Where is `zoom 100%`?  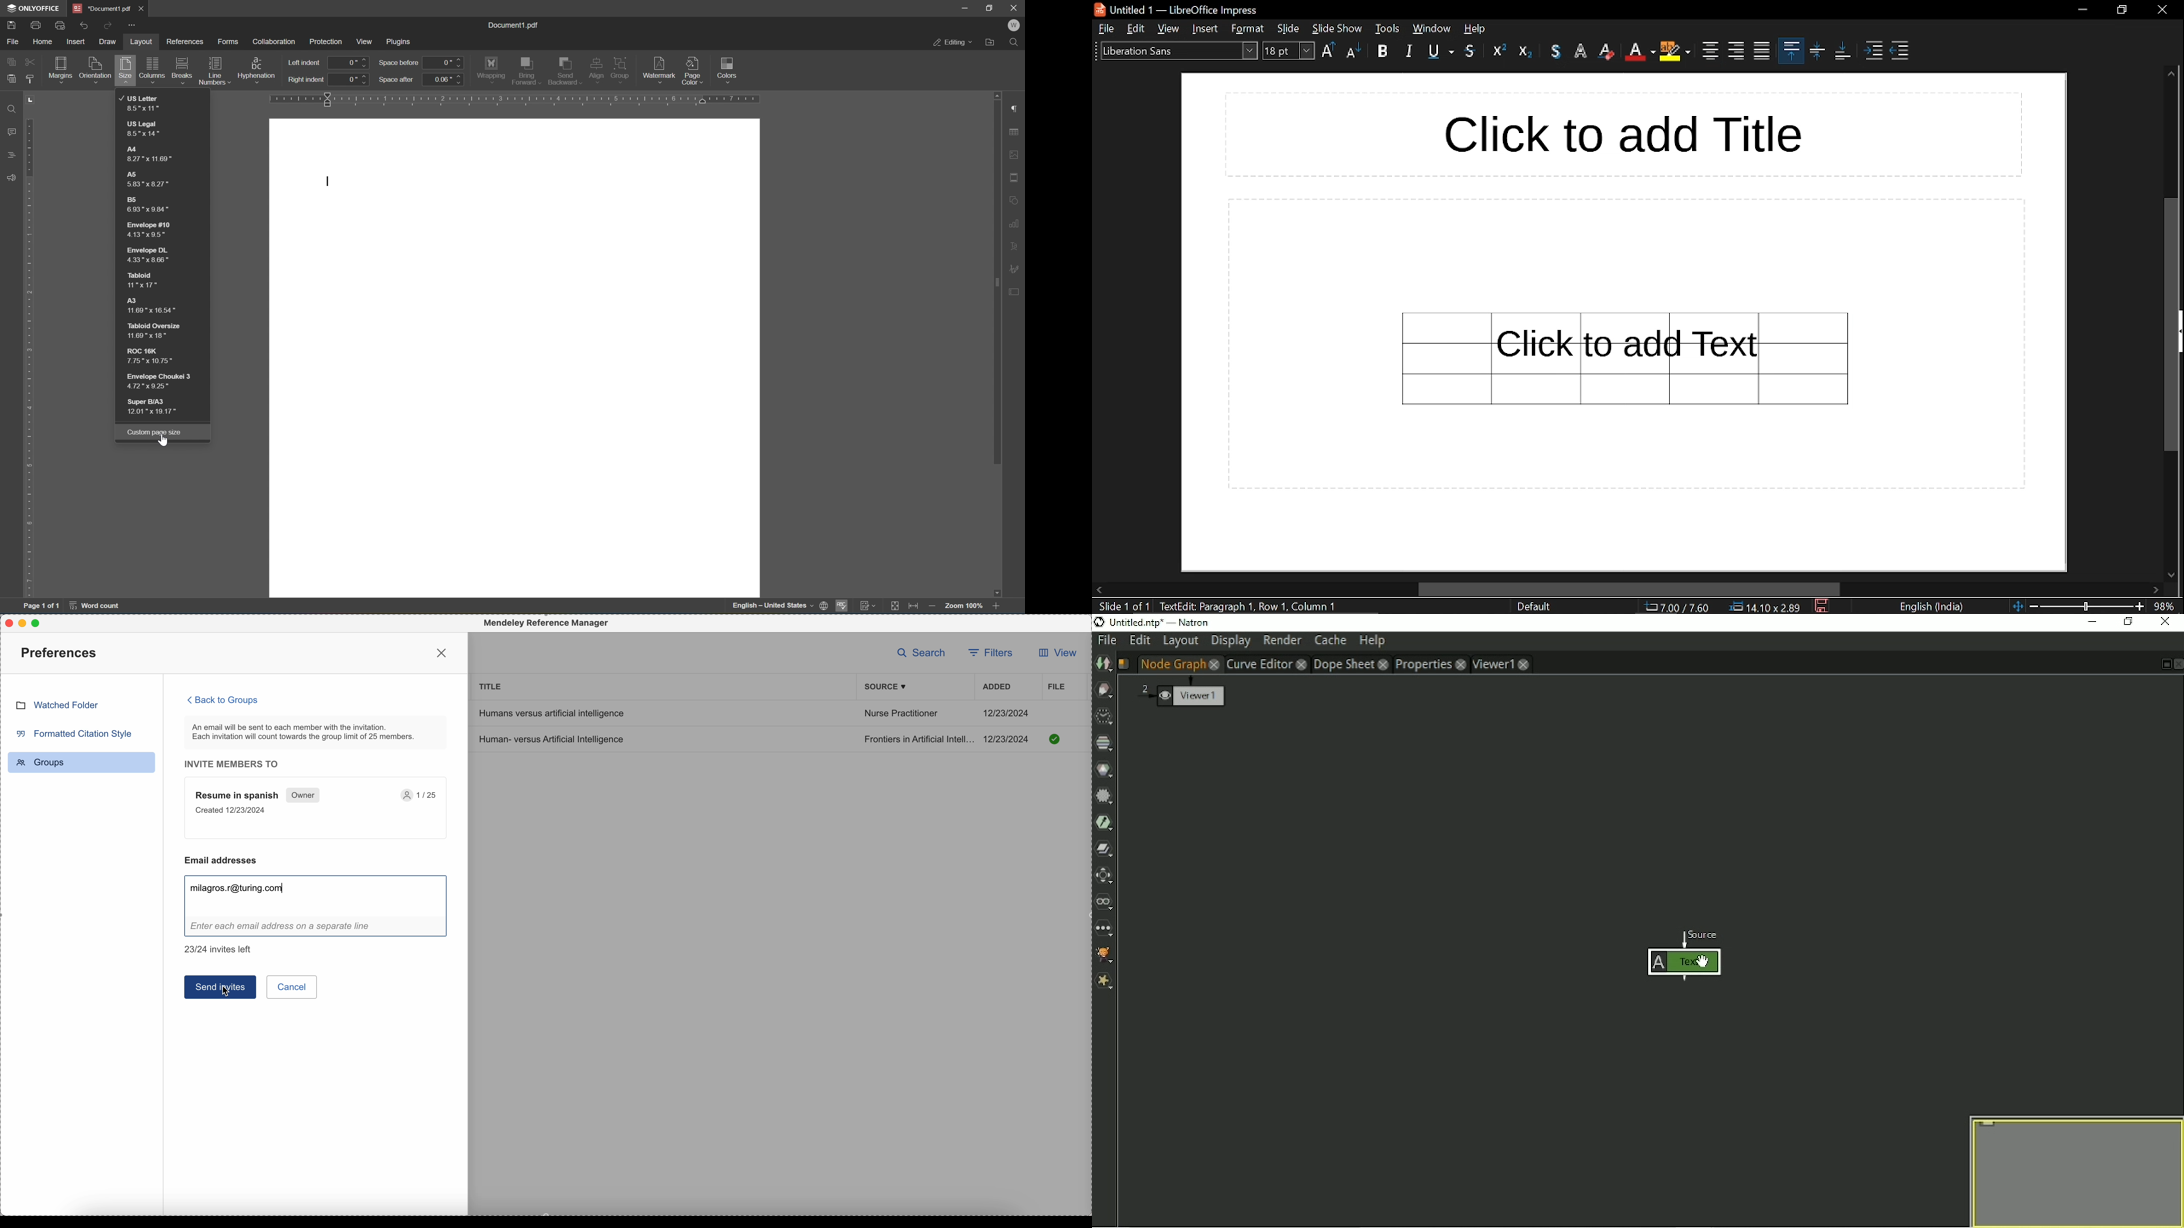 zoom 100% is located at coordinates (962, 606).